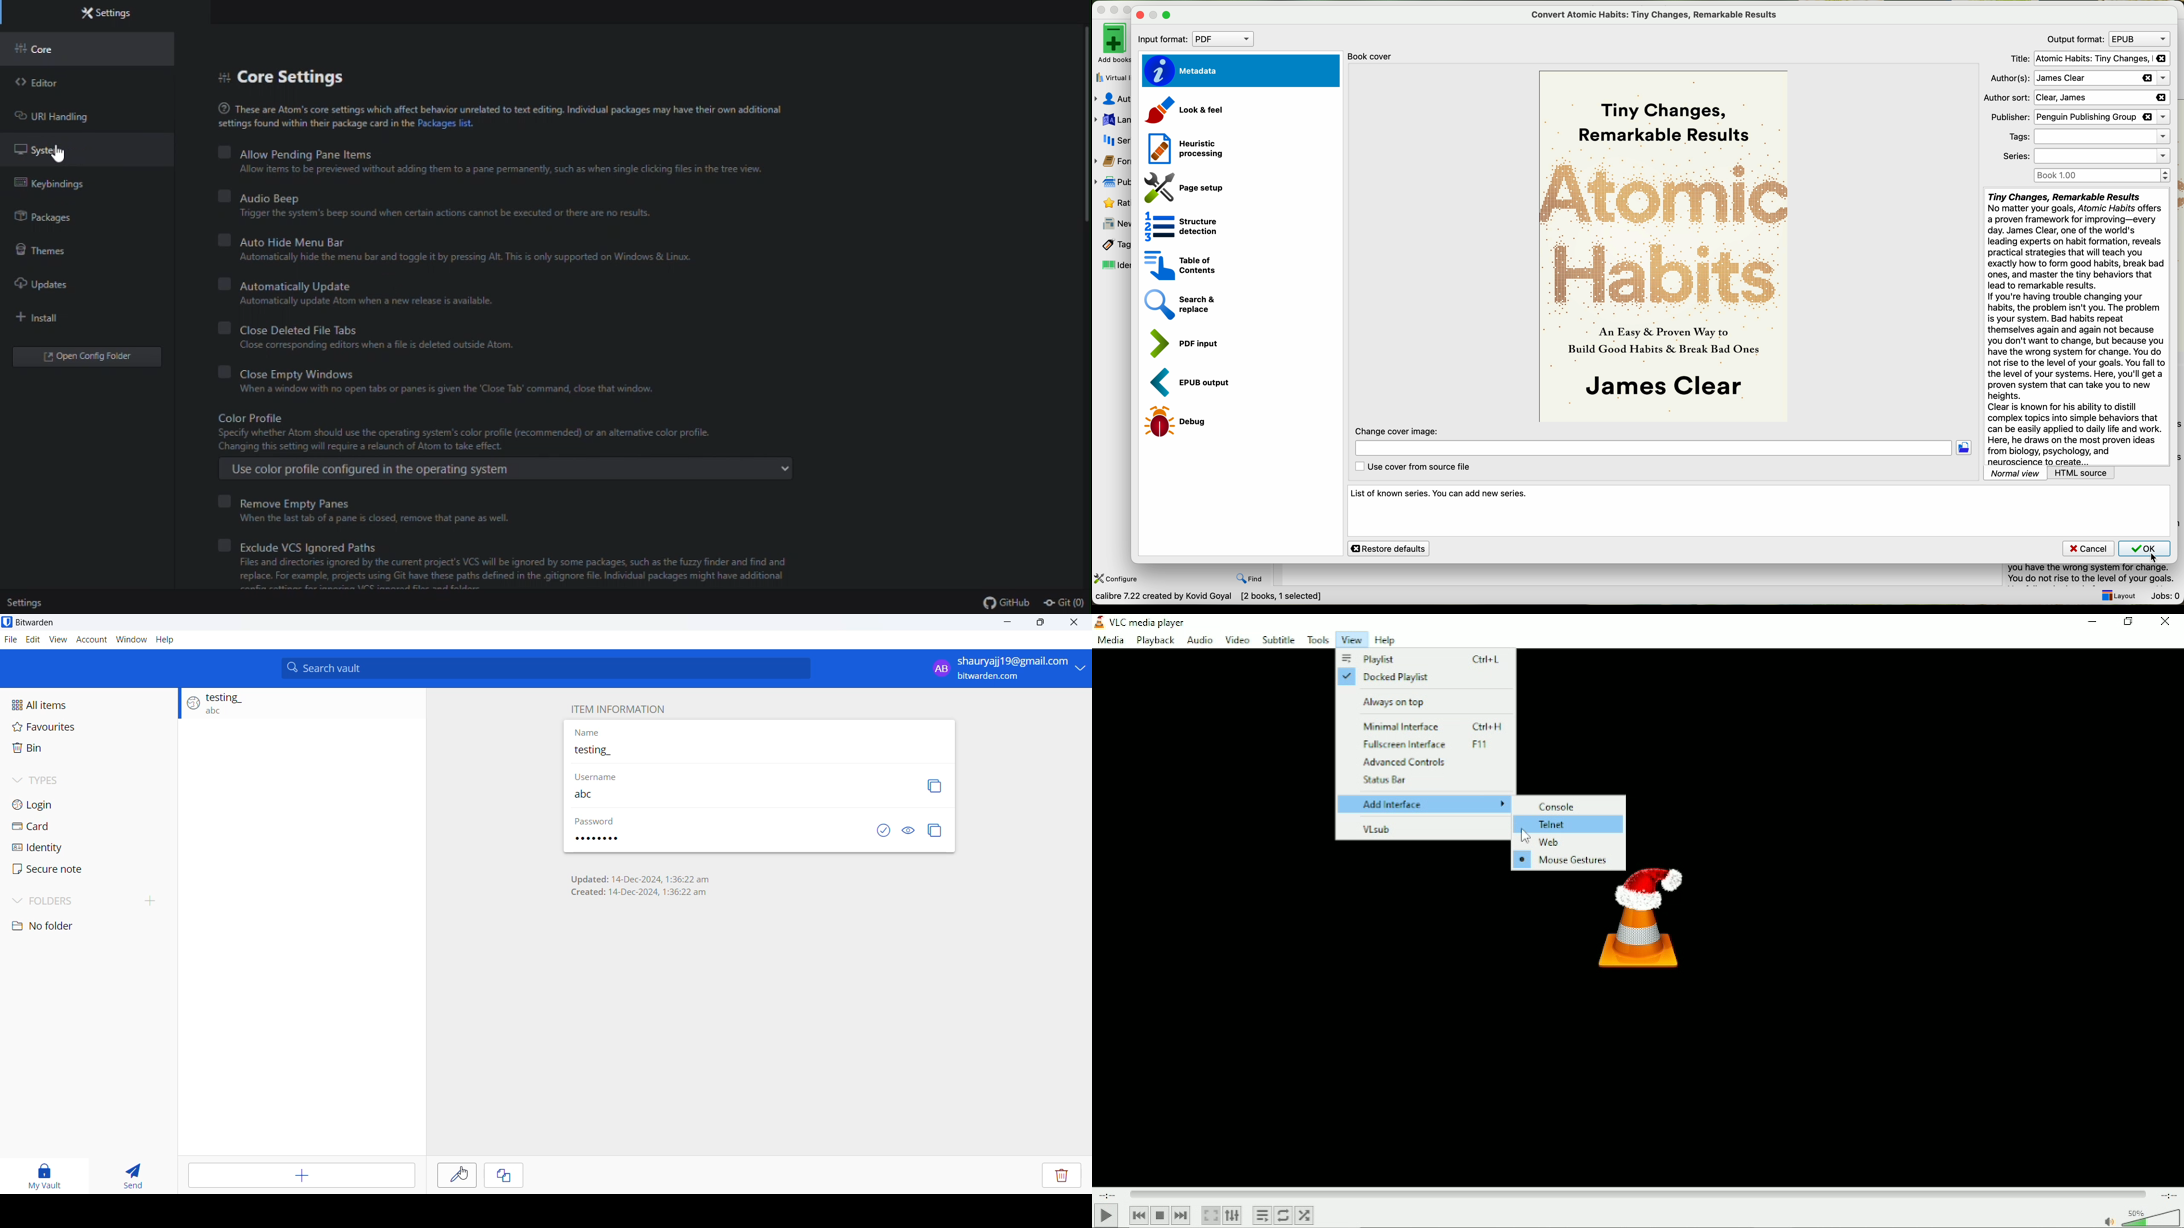 This screenshot has width=2184, height=1232. Describe the element at coordinates (456, 1175) in the screenshot. I see `Edit` at that location.